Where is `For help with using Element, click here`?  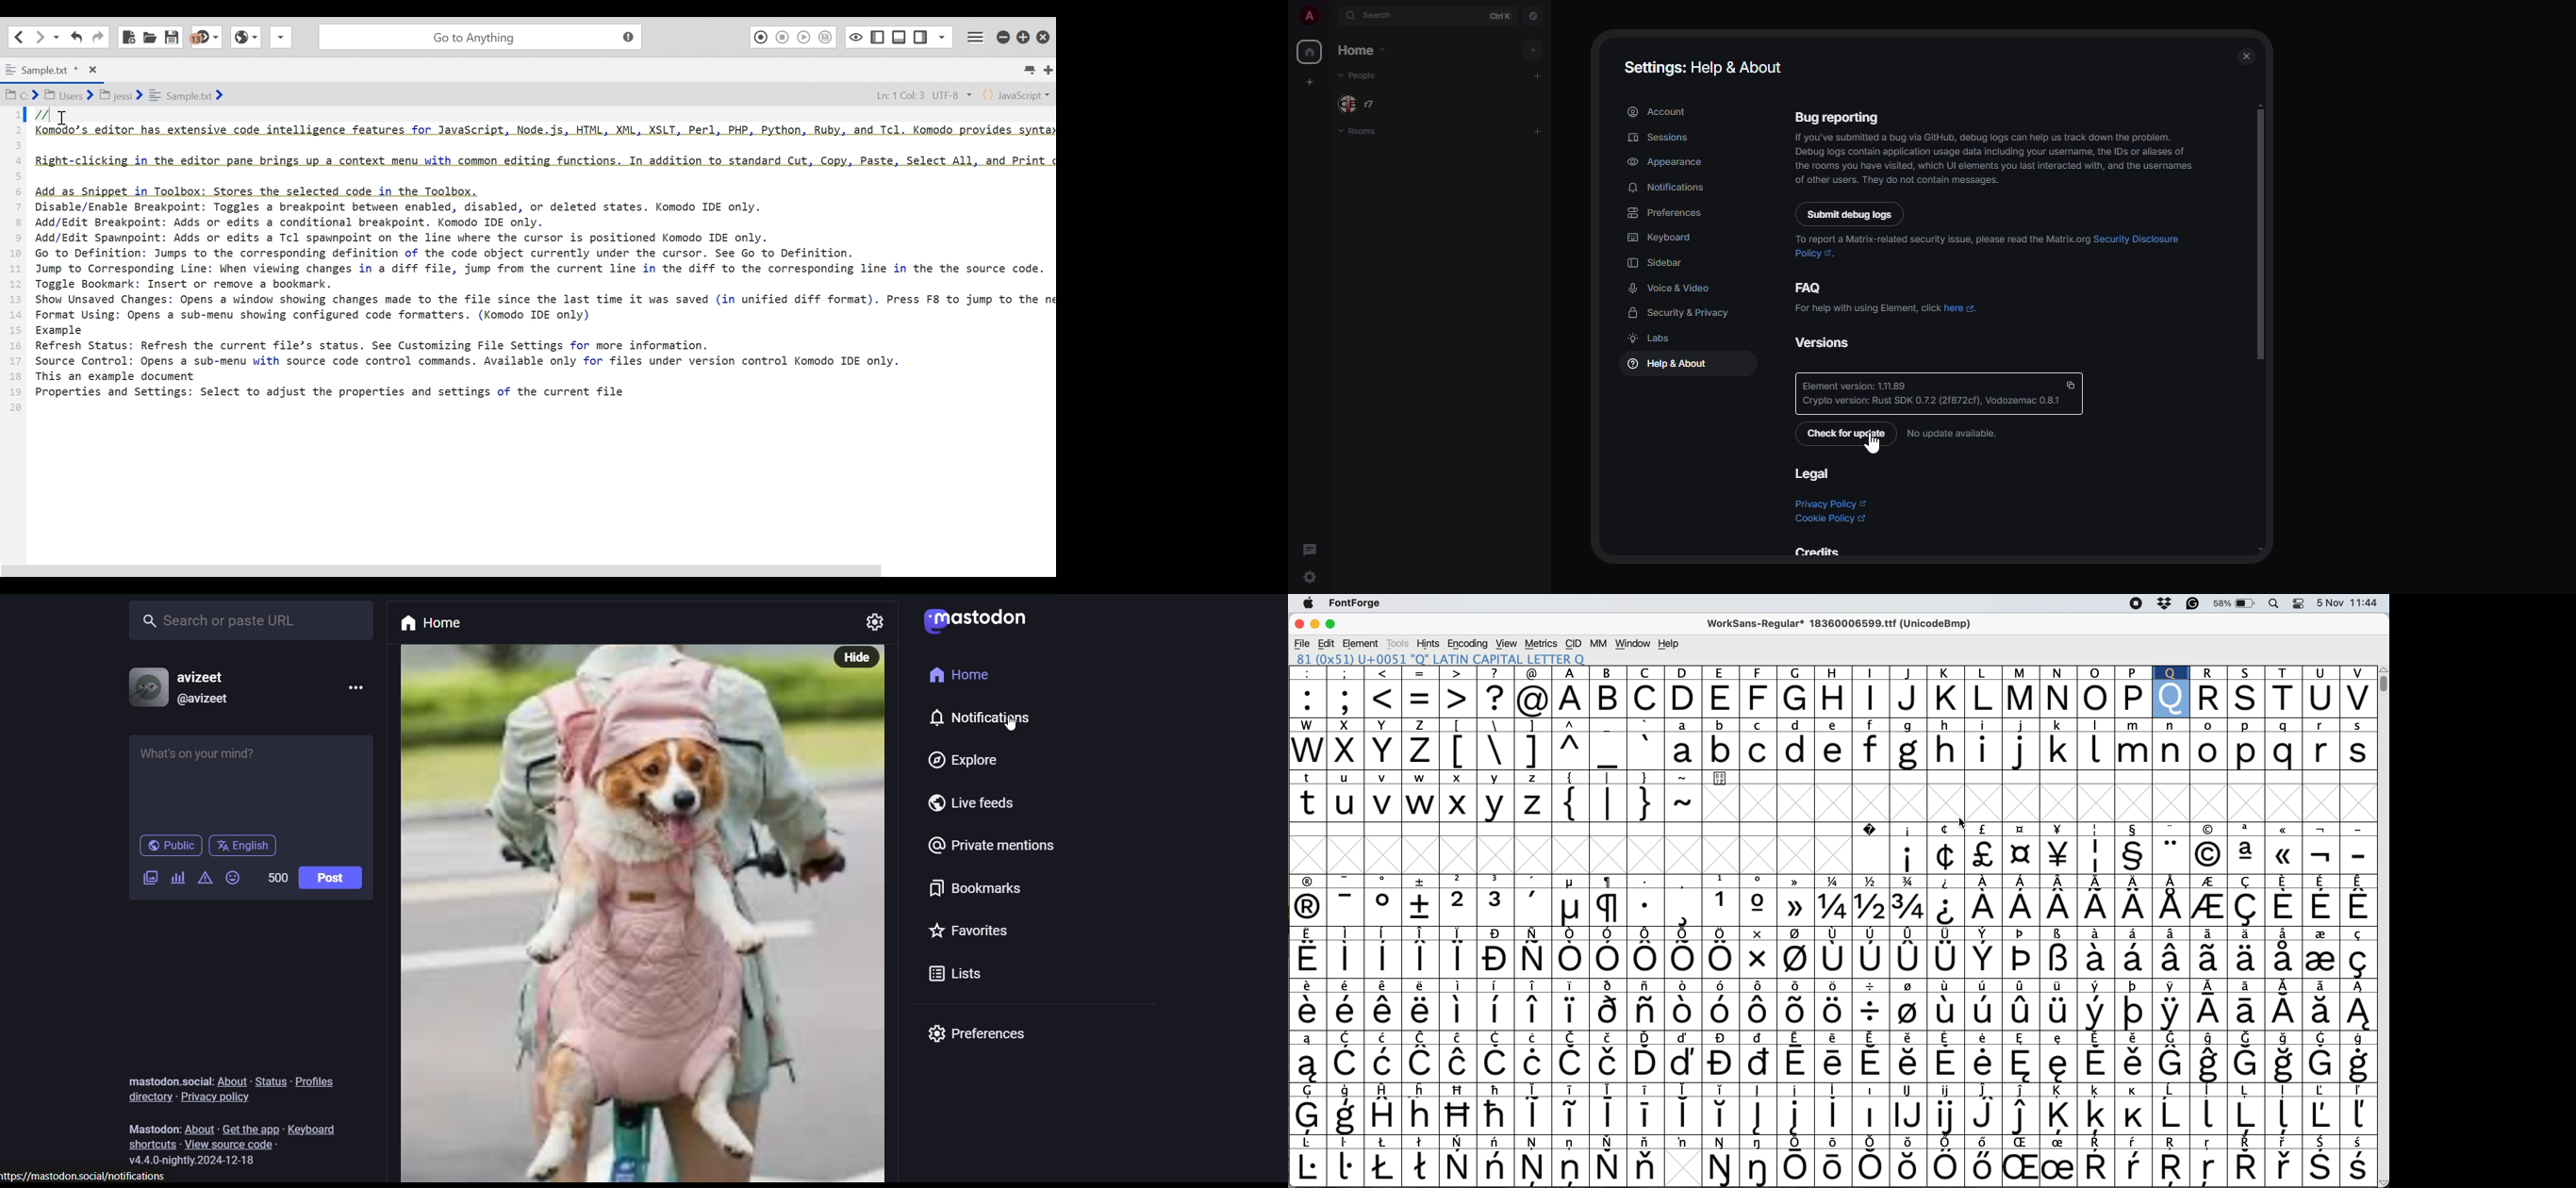
For help with using Element, click here is located at coordinates (1913, 308).